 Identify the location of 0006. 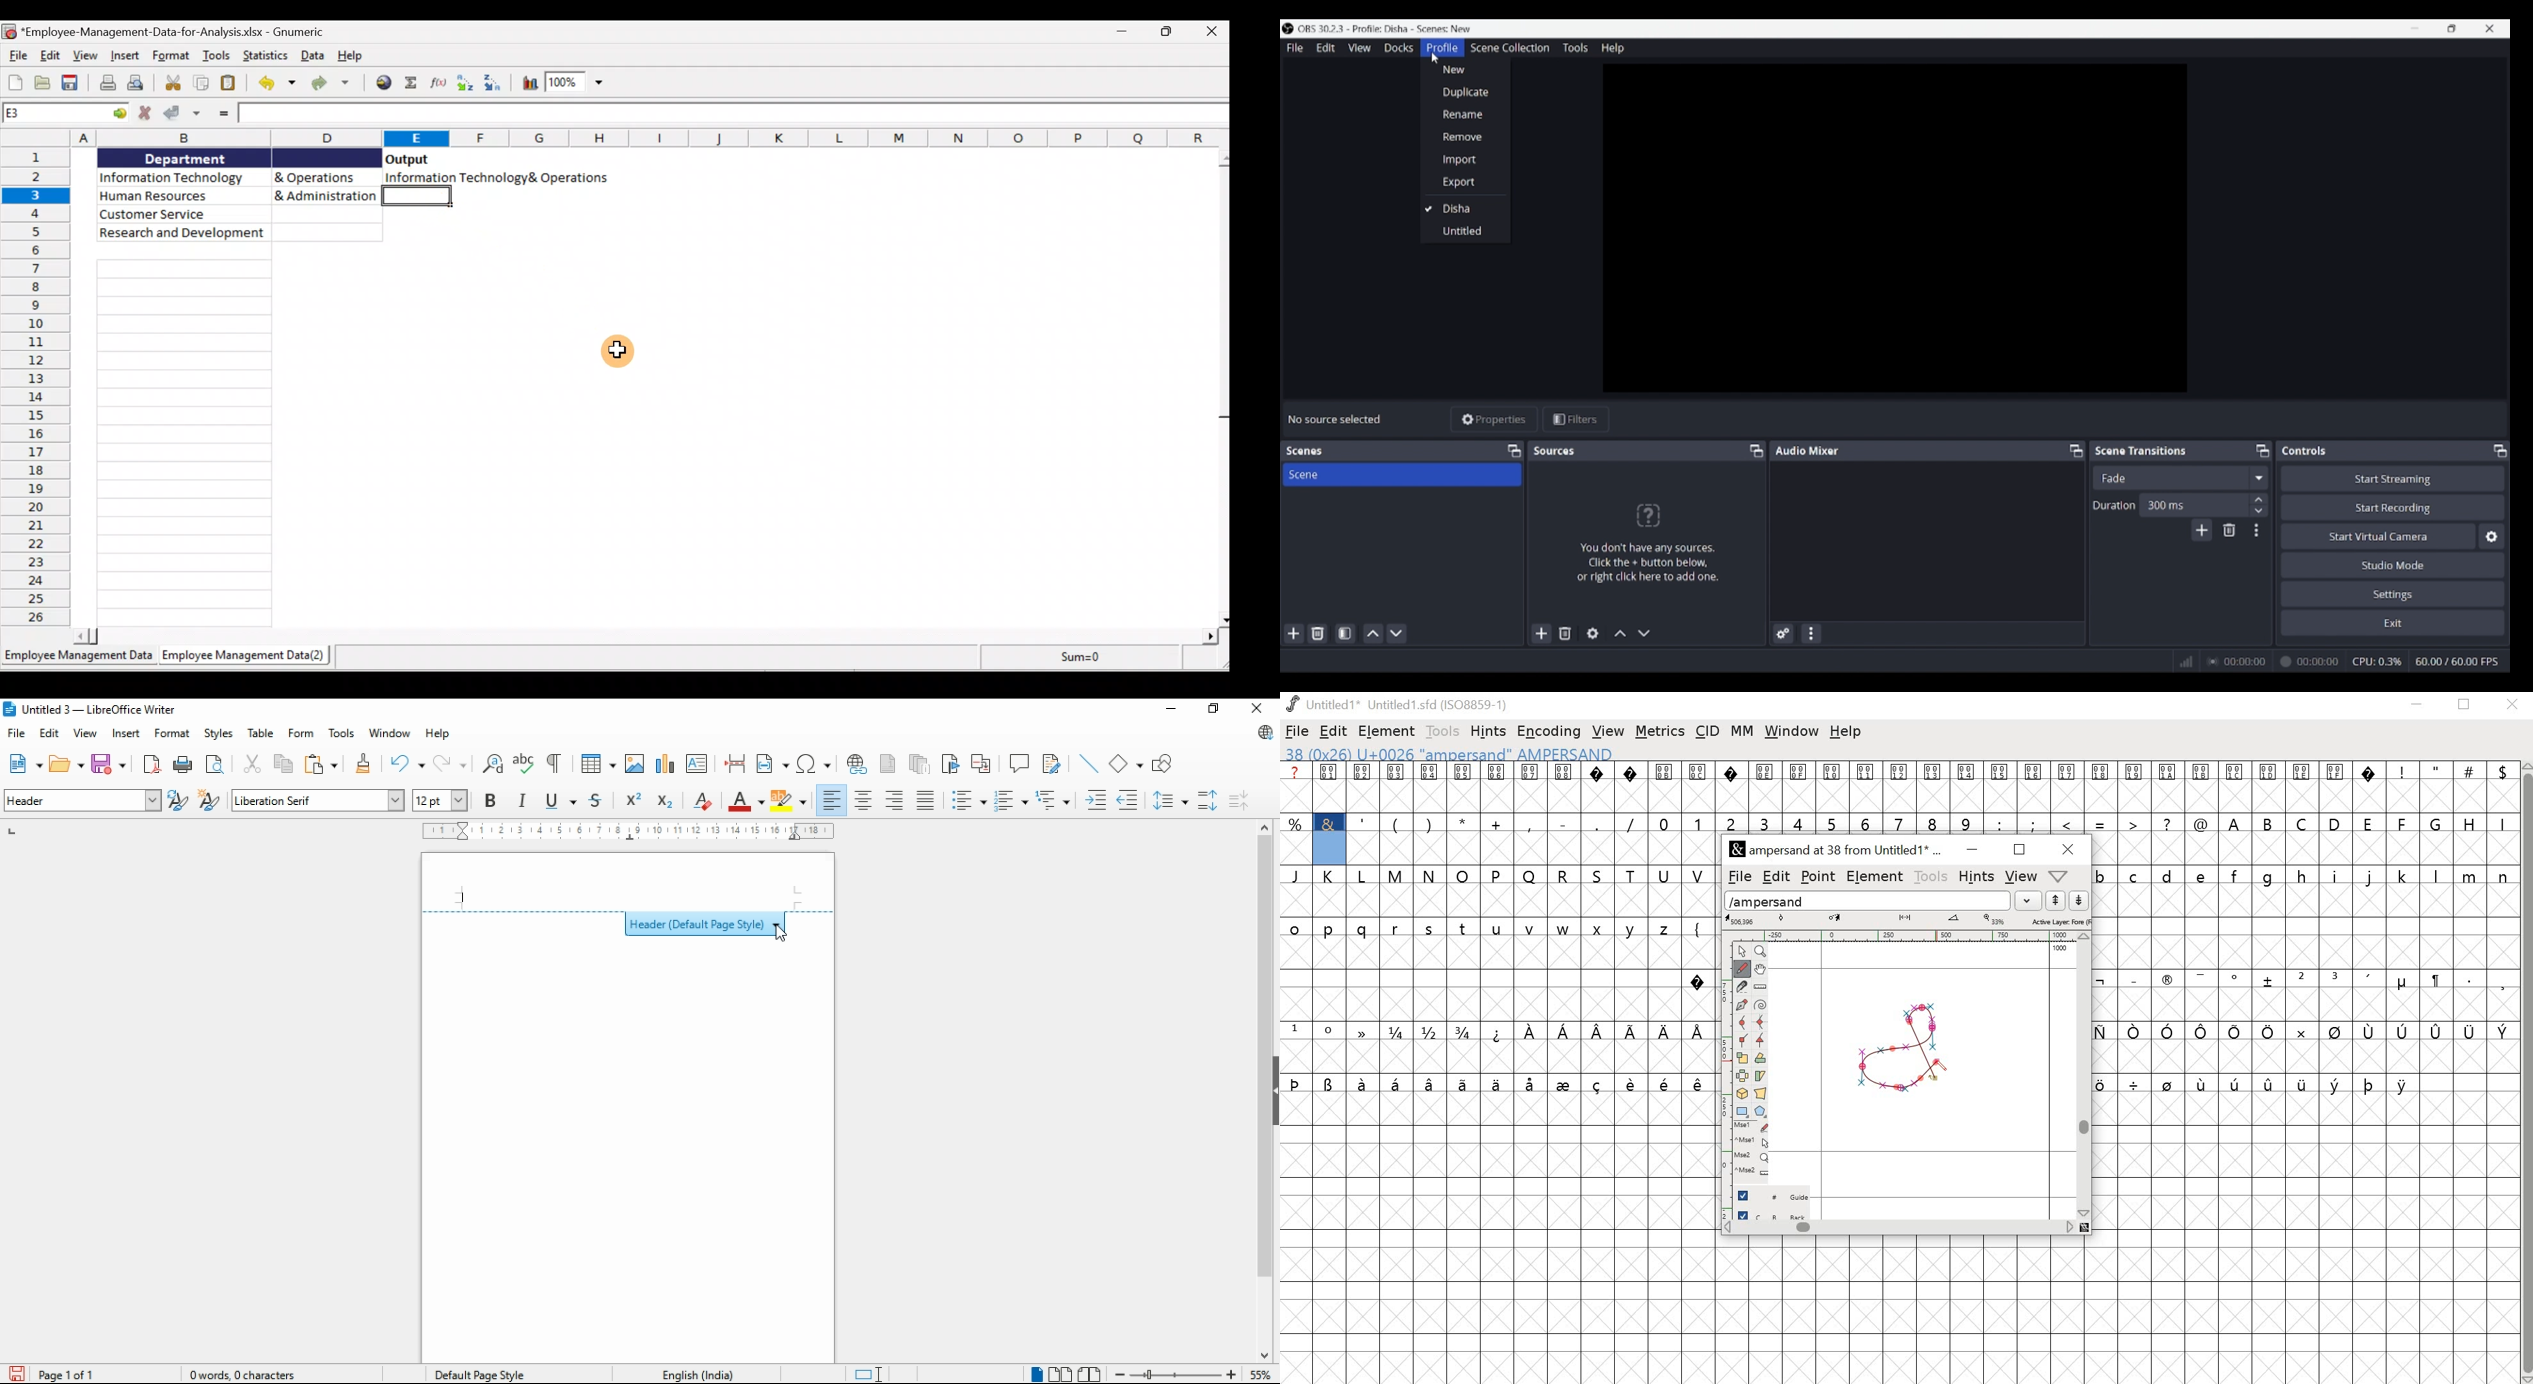
(1497, 787).